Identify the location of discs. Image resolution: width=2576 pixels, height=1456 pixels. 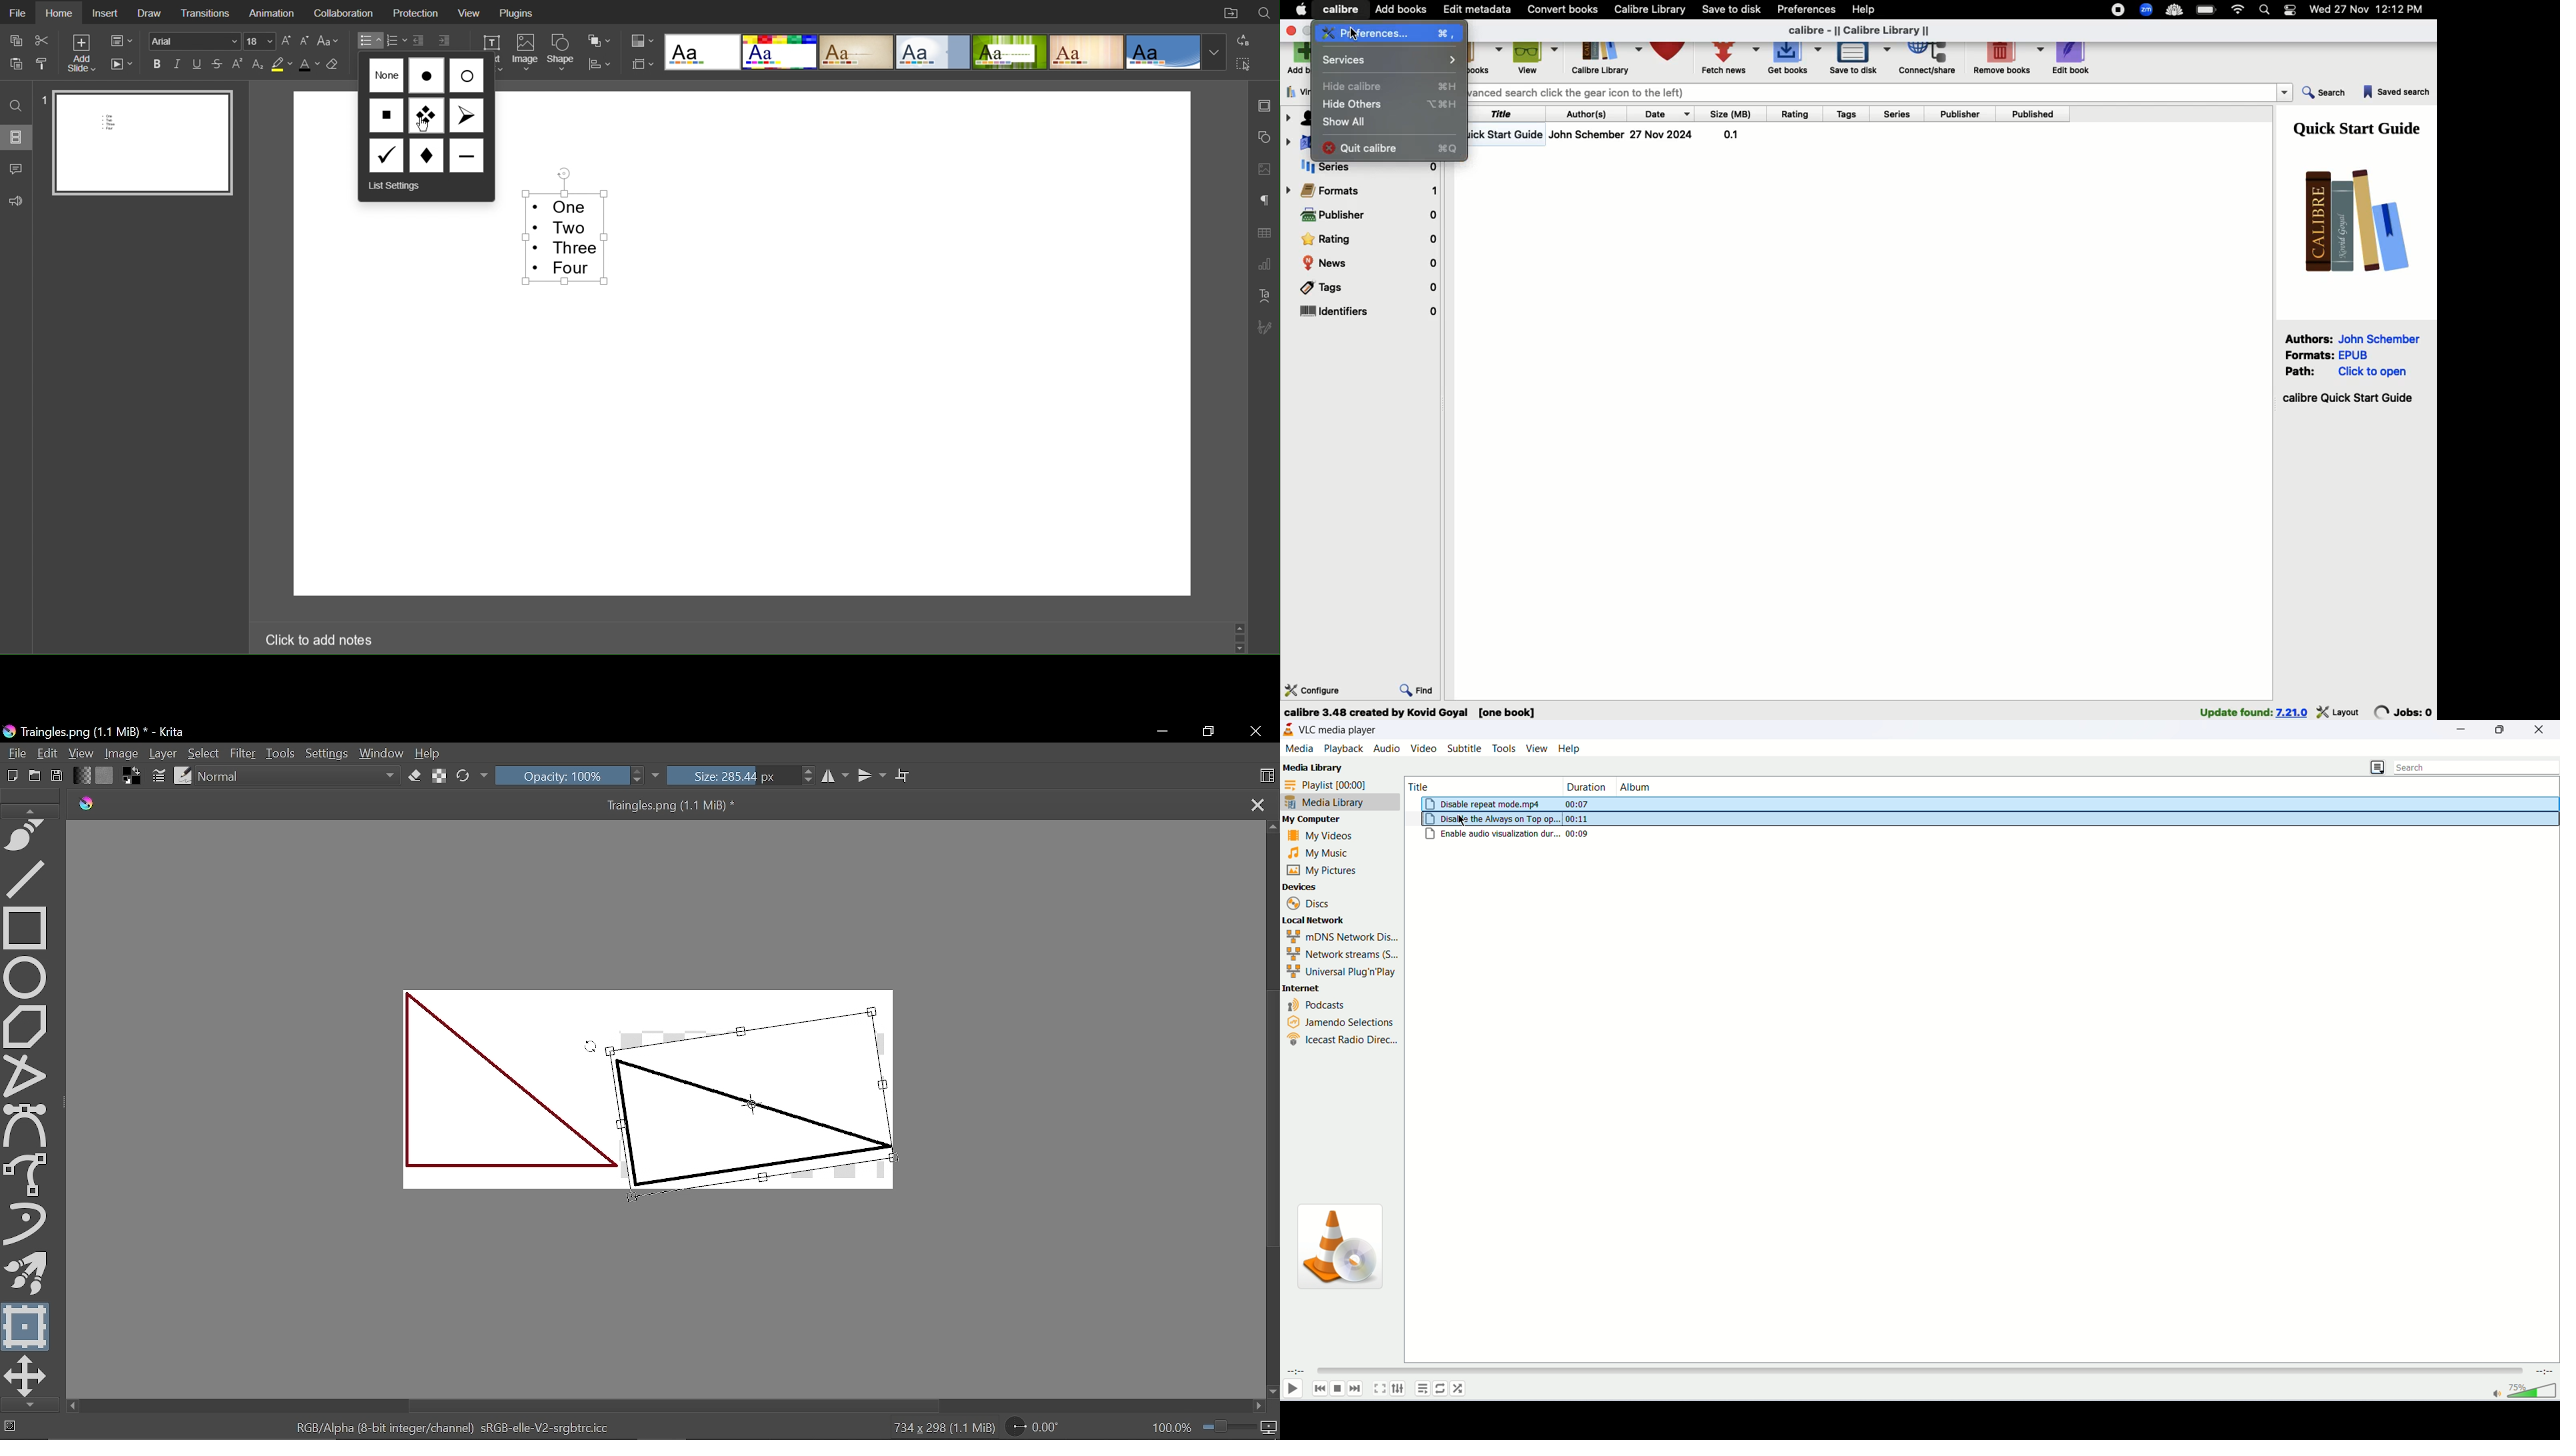
(1311, 902).